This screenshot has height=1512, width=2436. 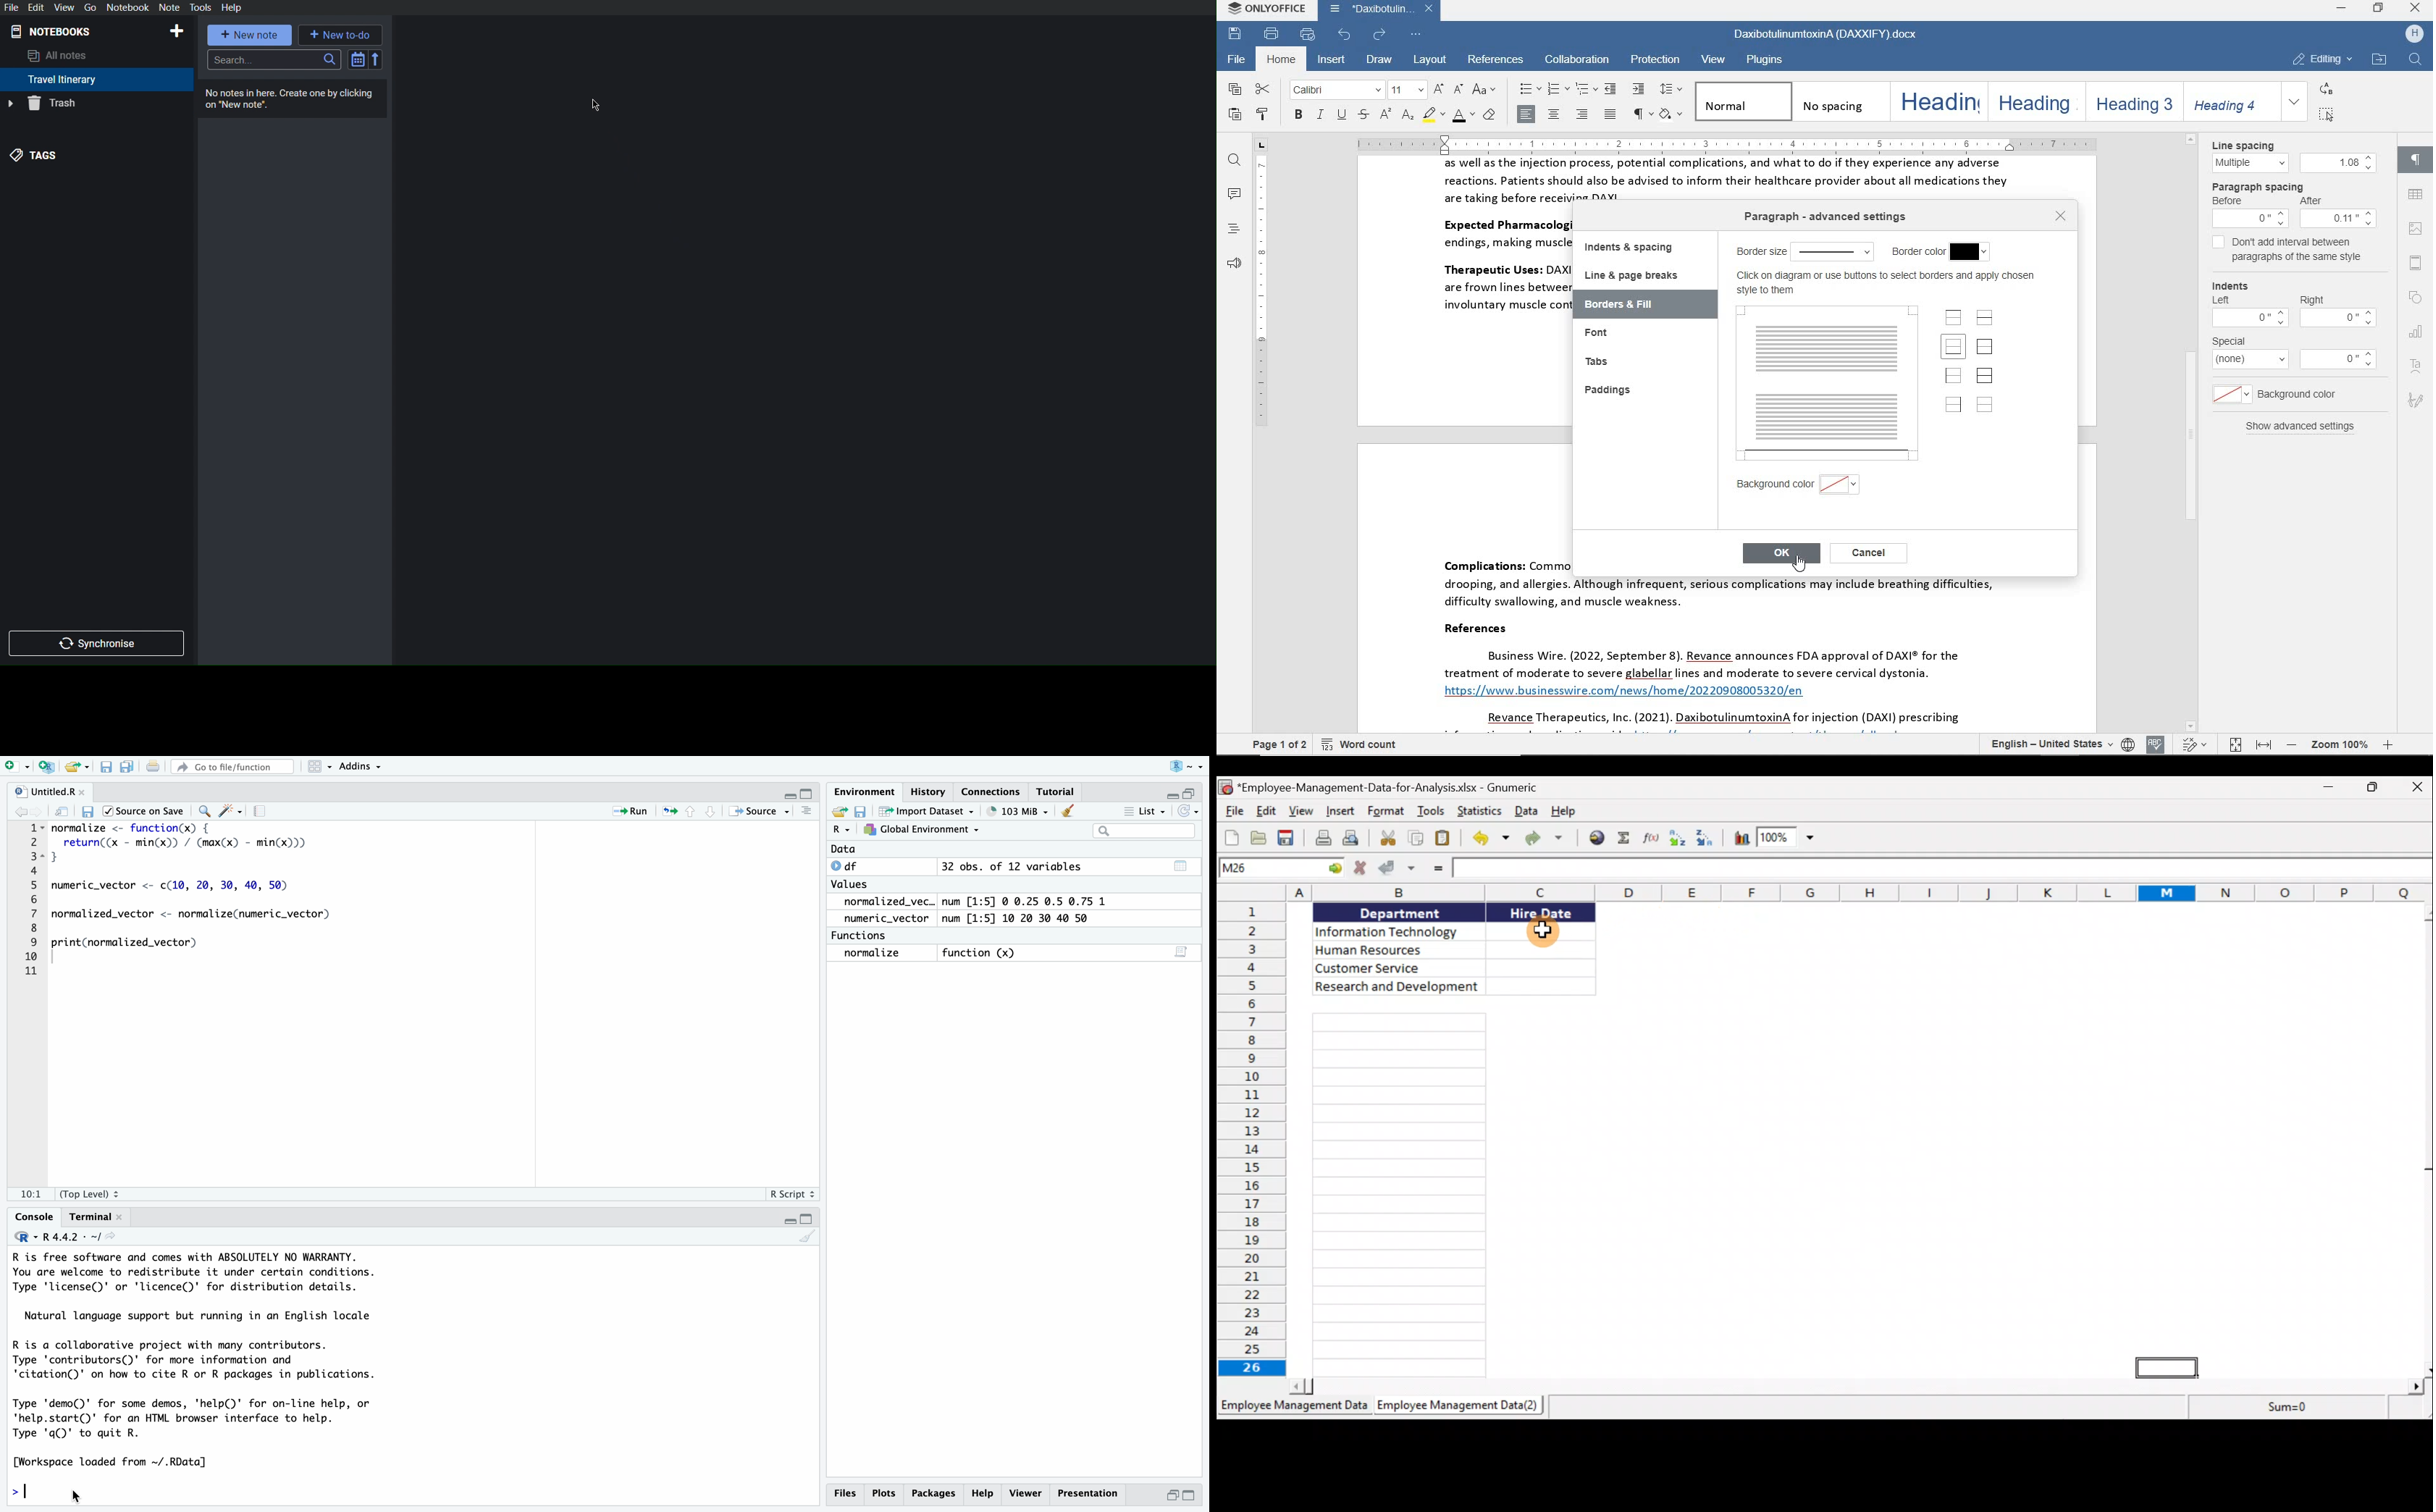 What do you see at coordinates (1171, 1495) in the screenshot?
I see `Minimize` at bounding box center [1171, 1495].